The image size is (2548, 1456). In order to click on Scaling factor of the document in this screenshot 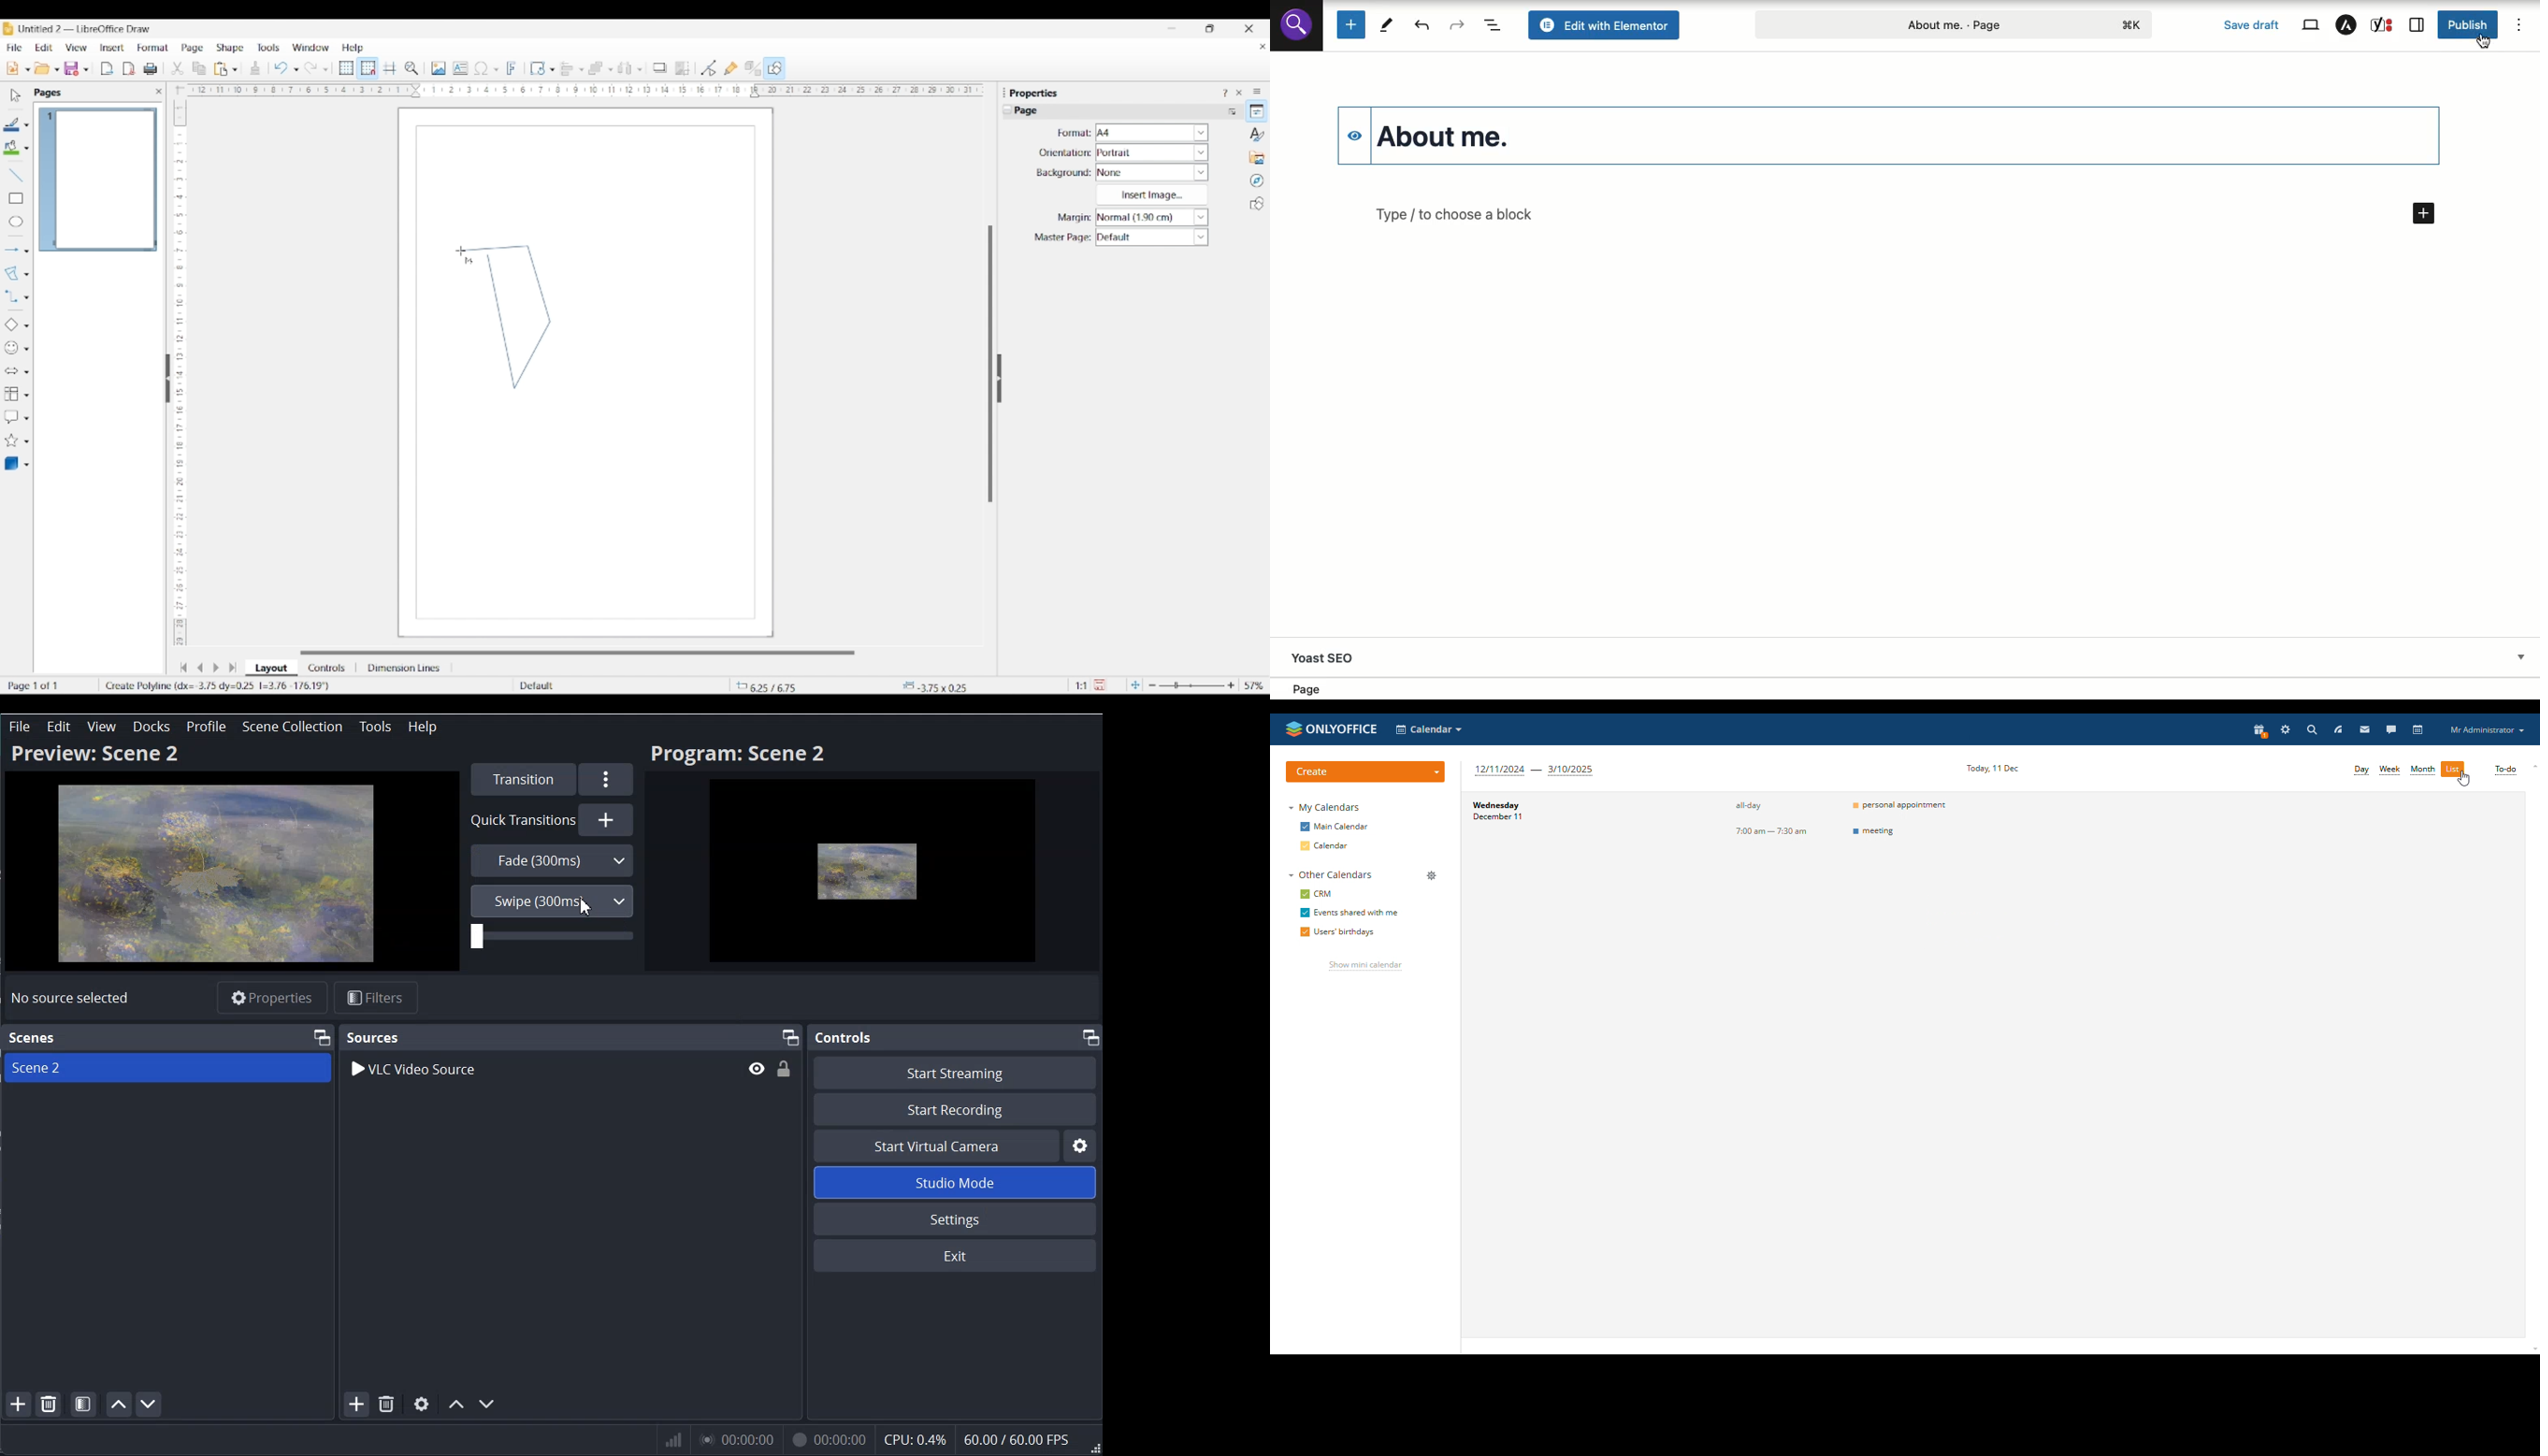, I will do `click(1081, 687)`.